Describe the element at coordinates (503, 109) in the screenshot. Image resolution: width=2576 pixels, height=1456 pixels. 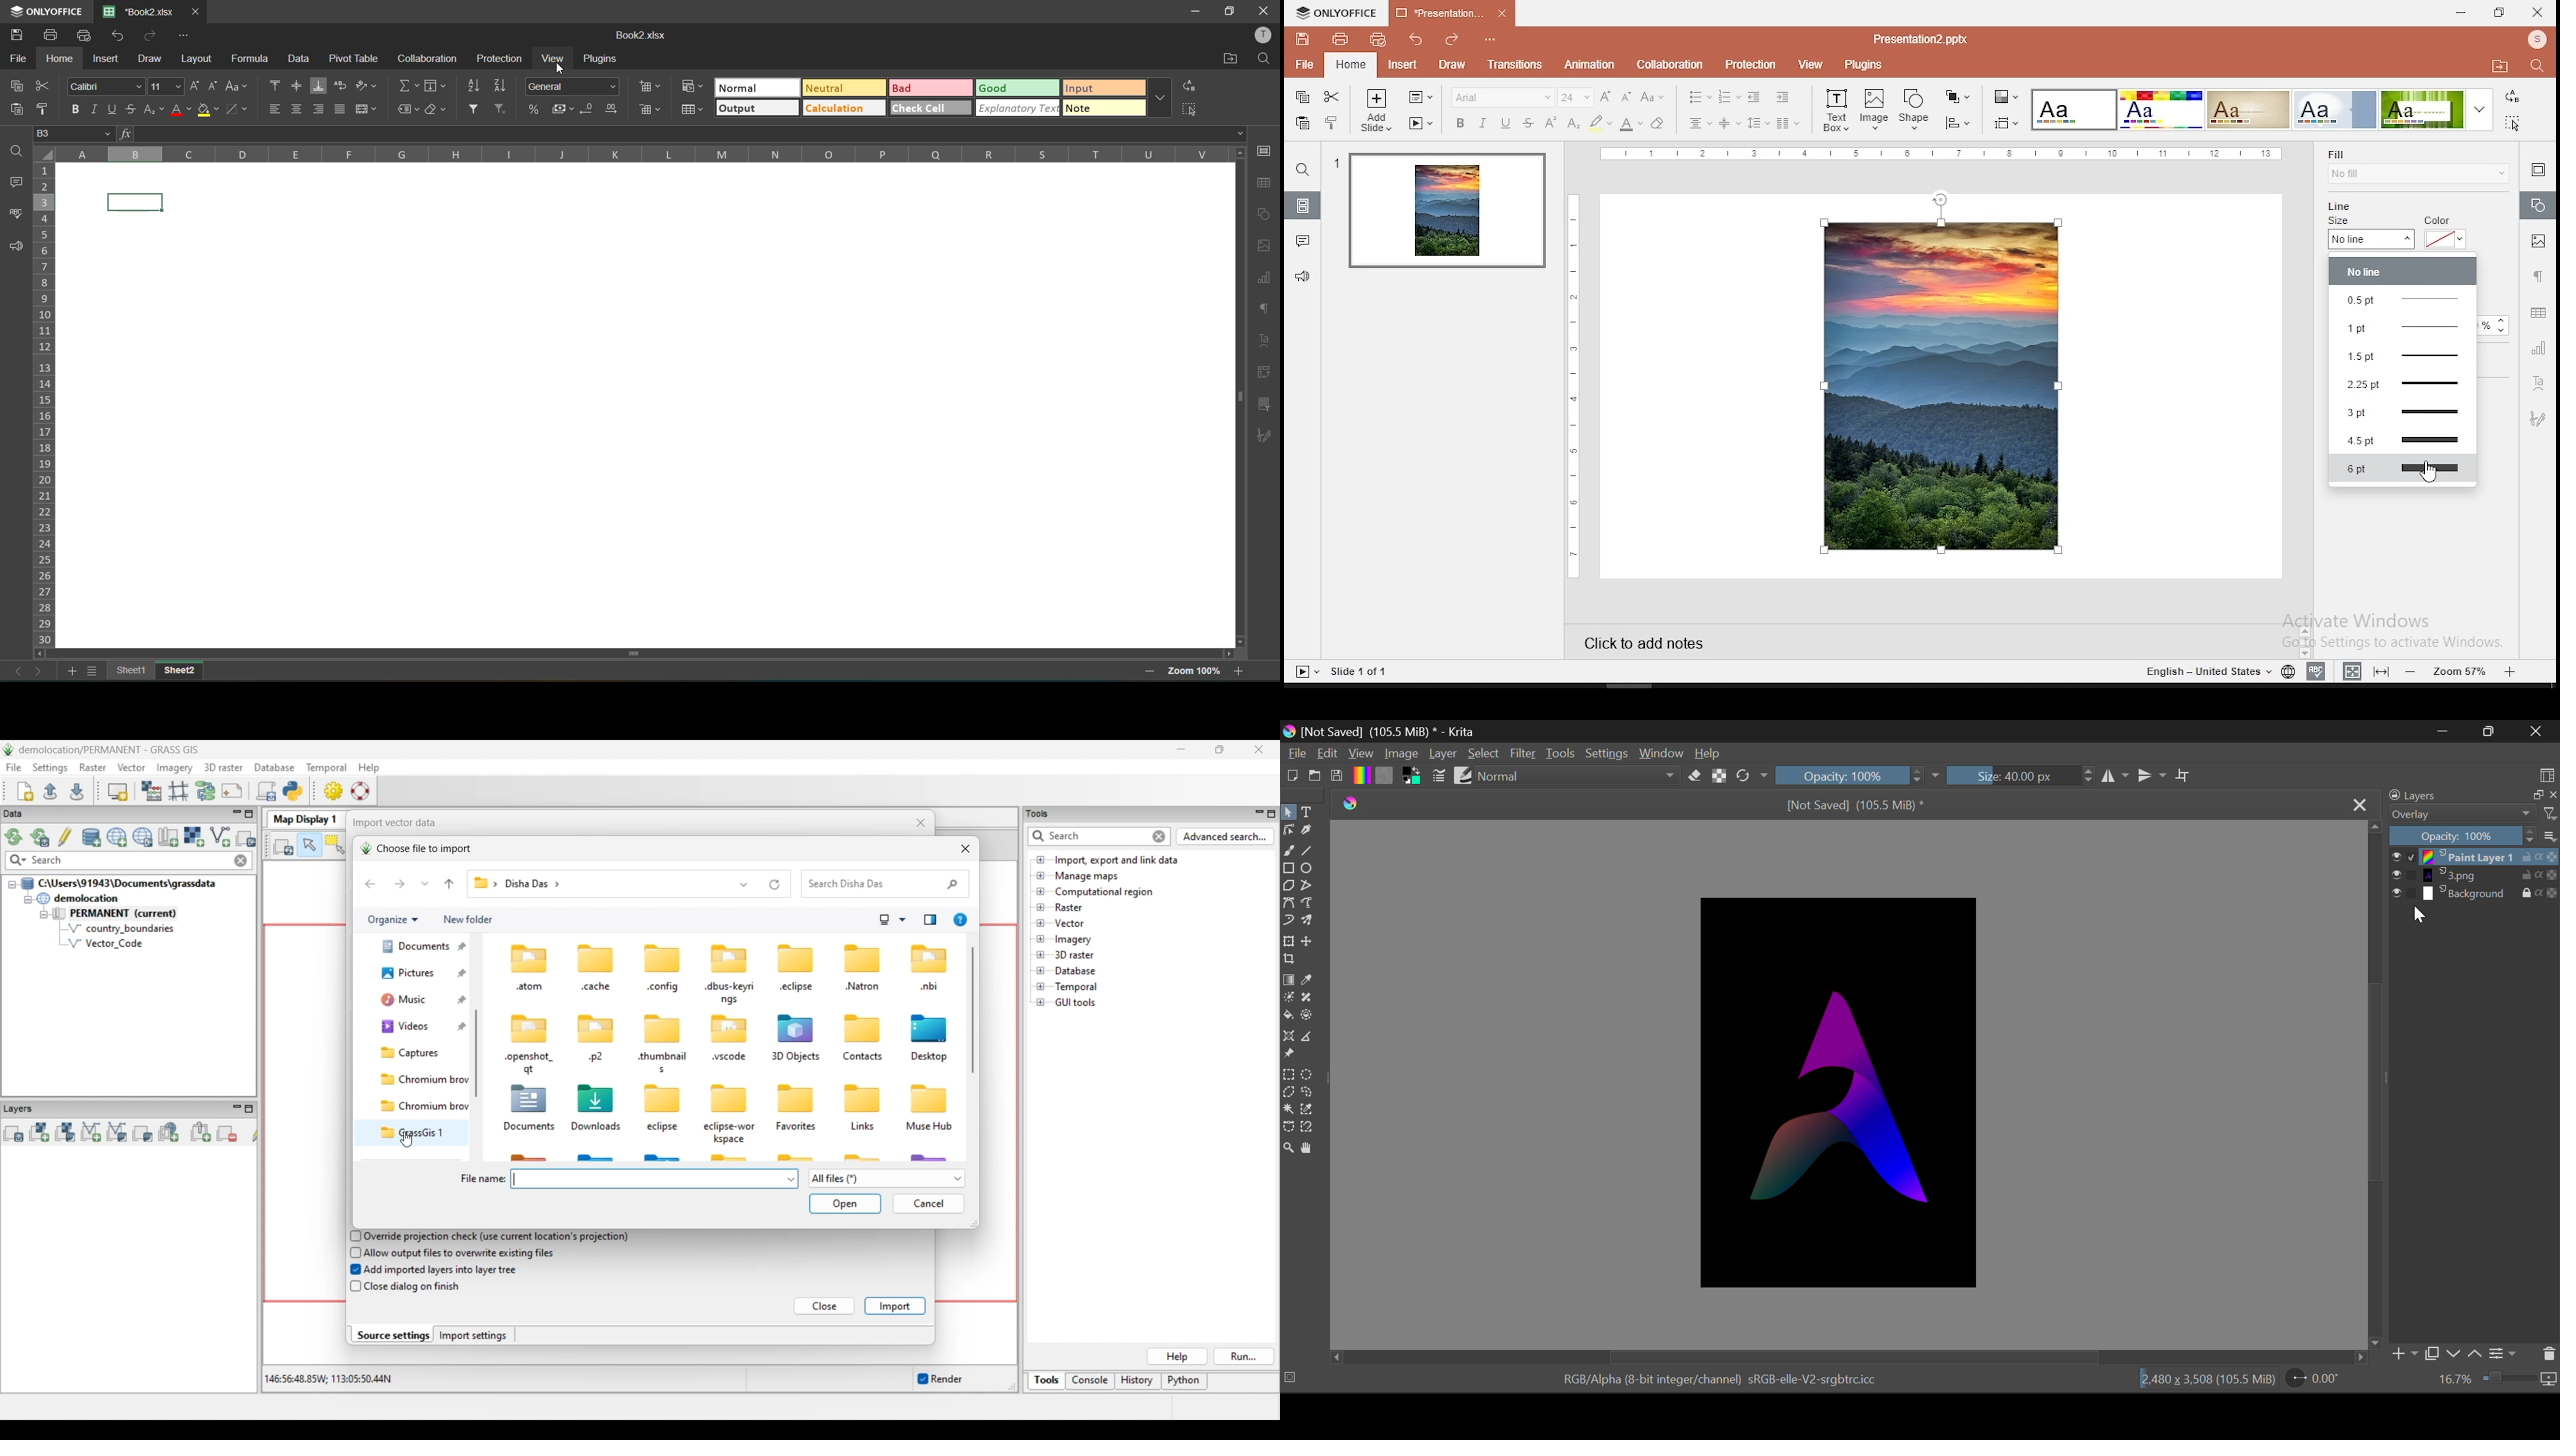
I see `clear filter` at that location.